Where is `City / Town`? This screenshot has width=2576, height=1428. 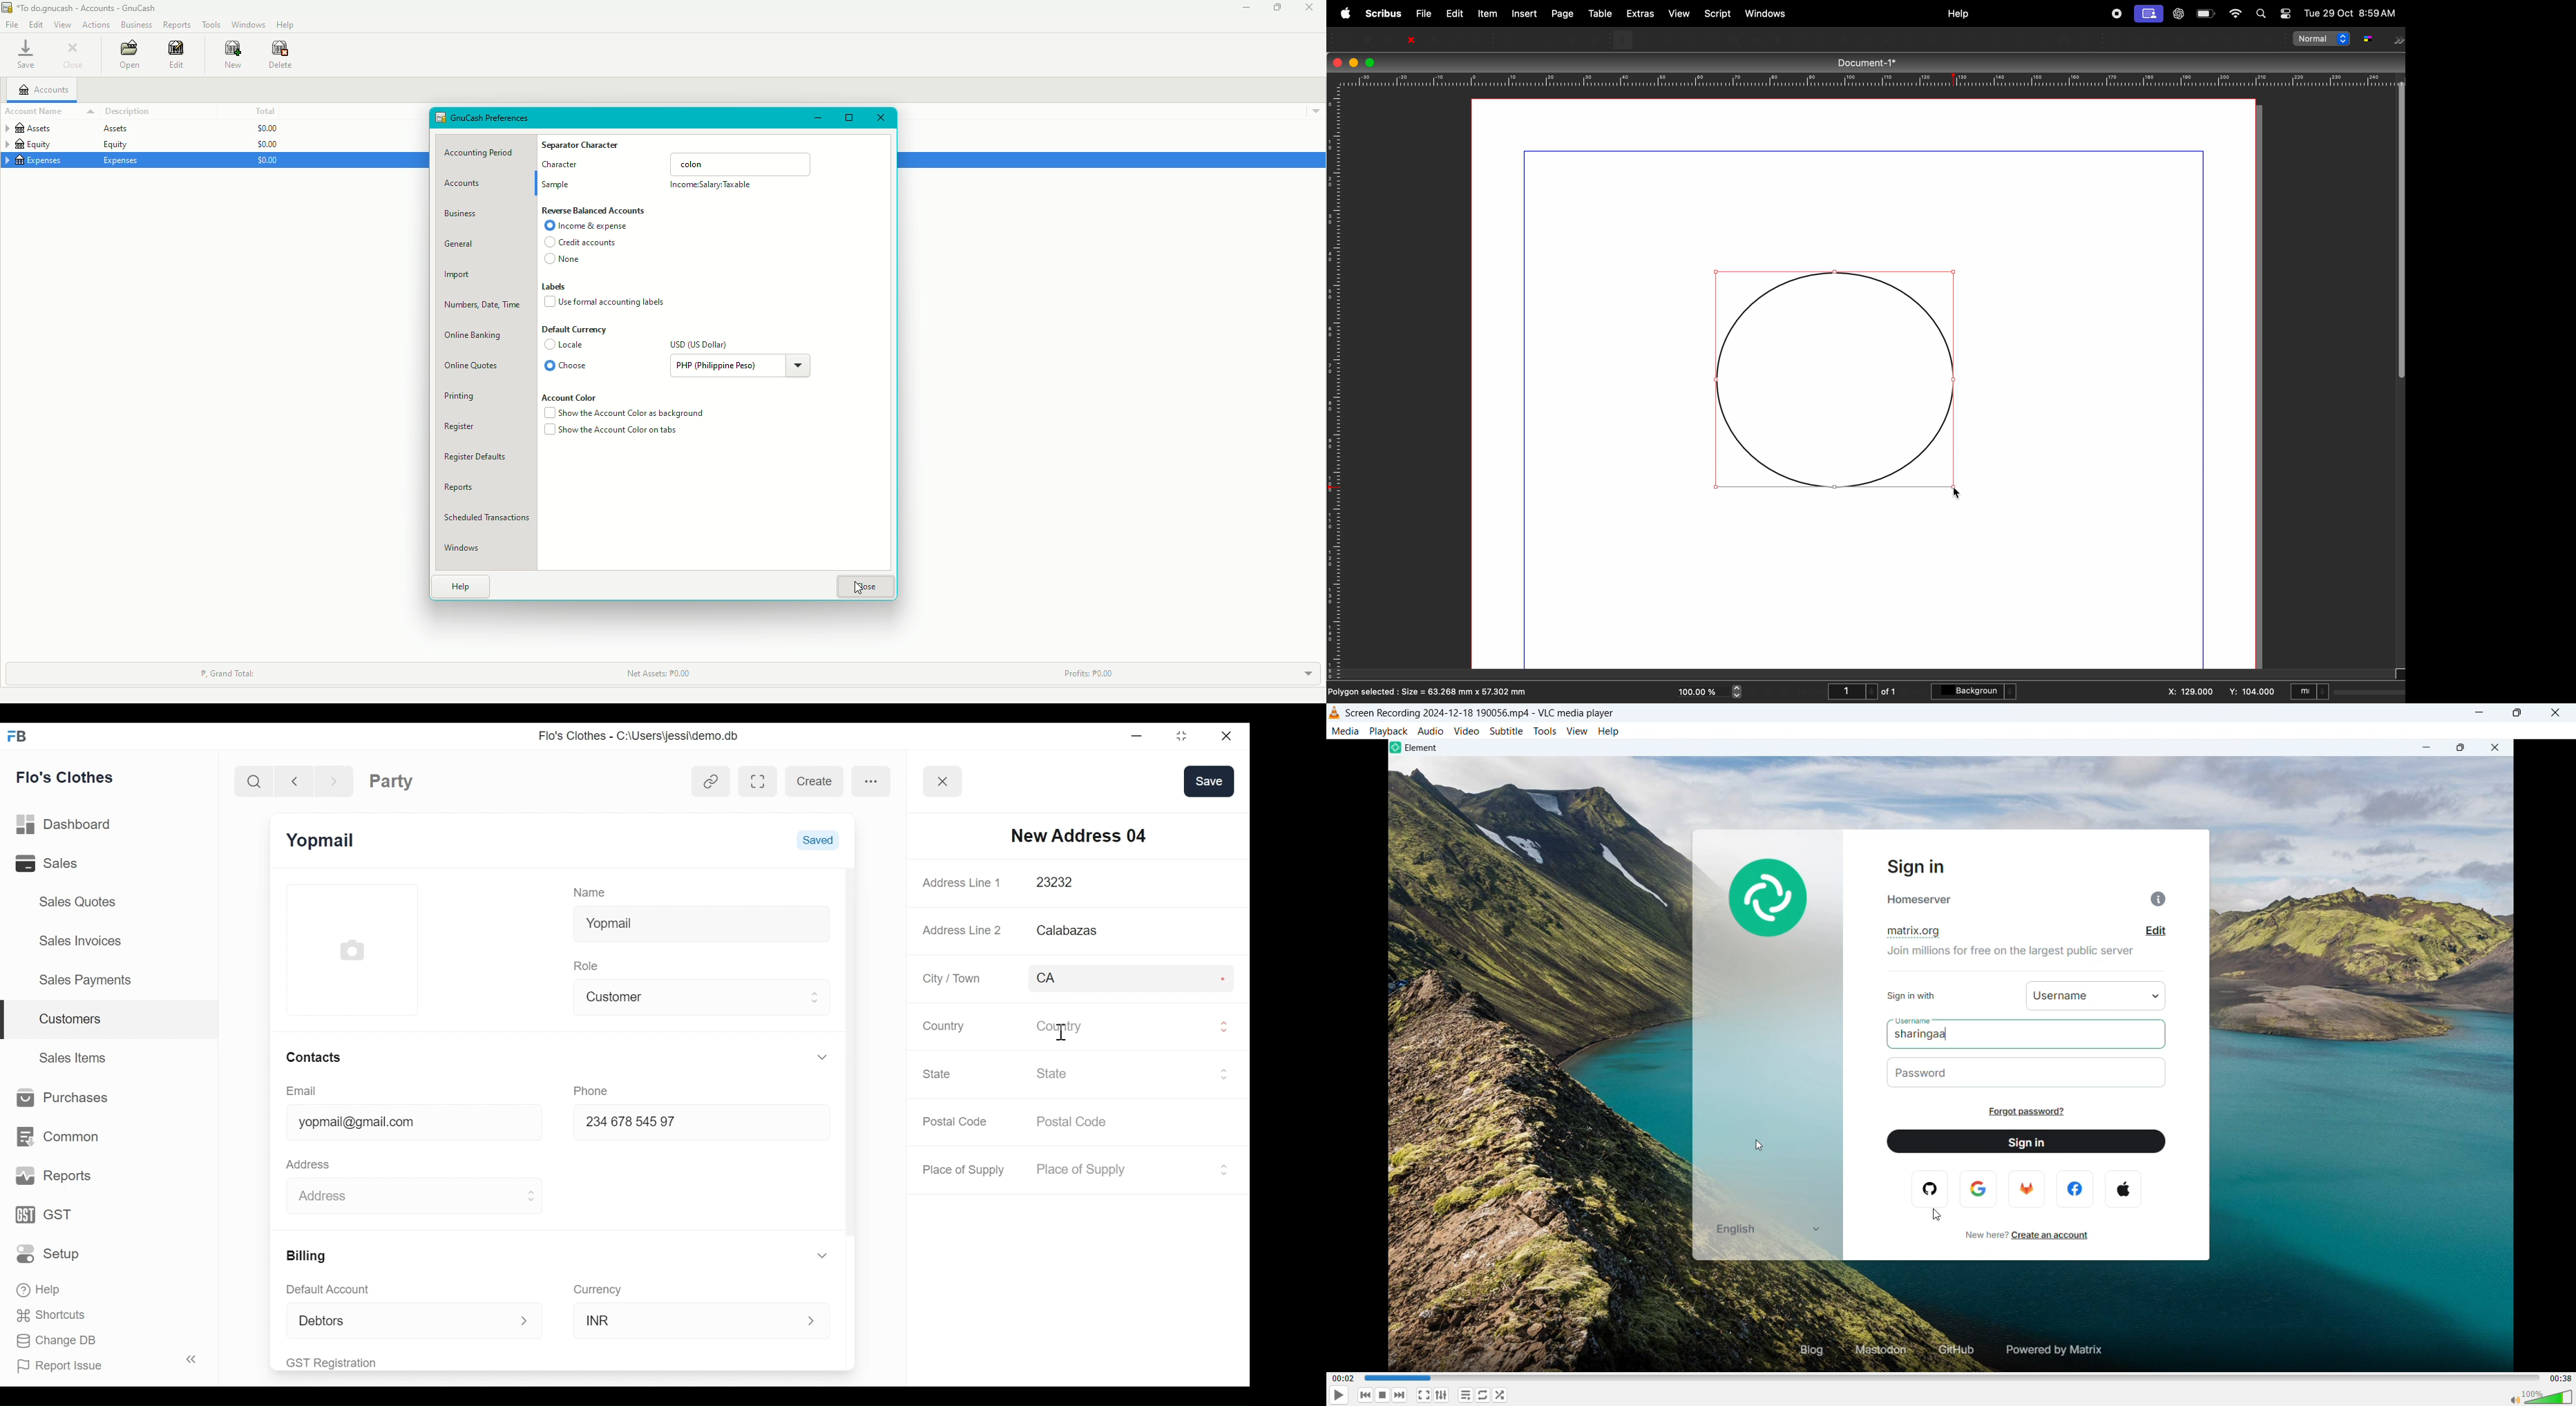 City / Town is located at coordinates (953, 979).